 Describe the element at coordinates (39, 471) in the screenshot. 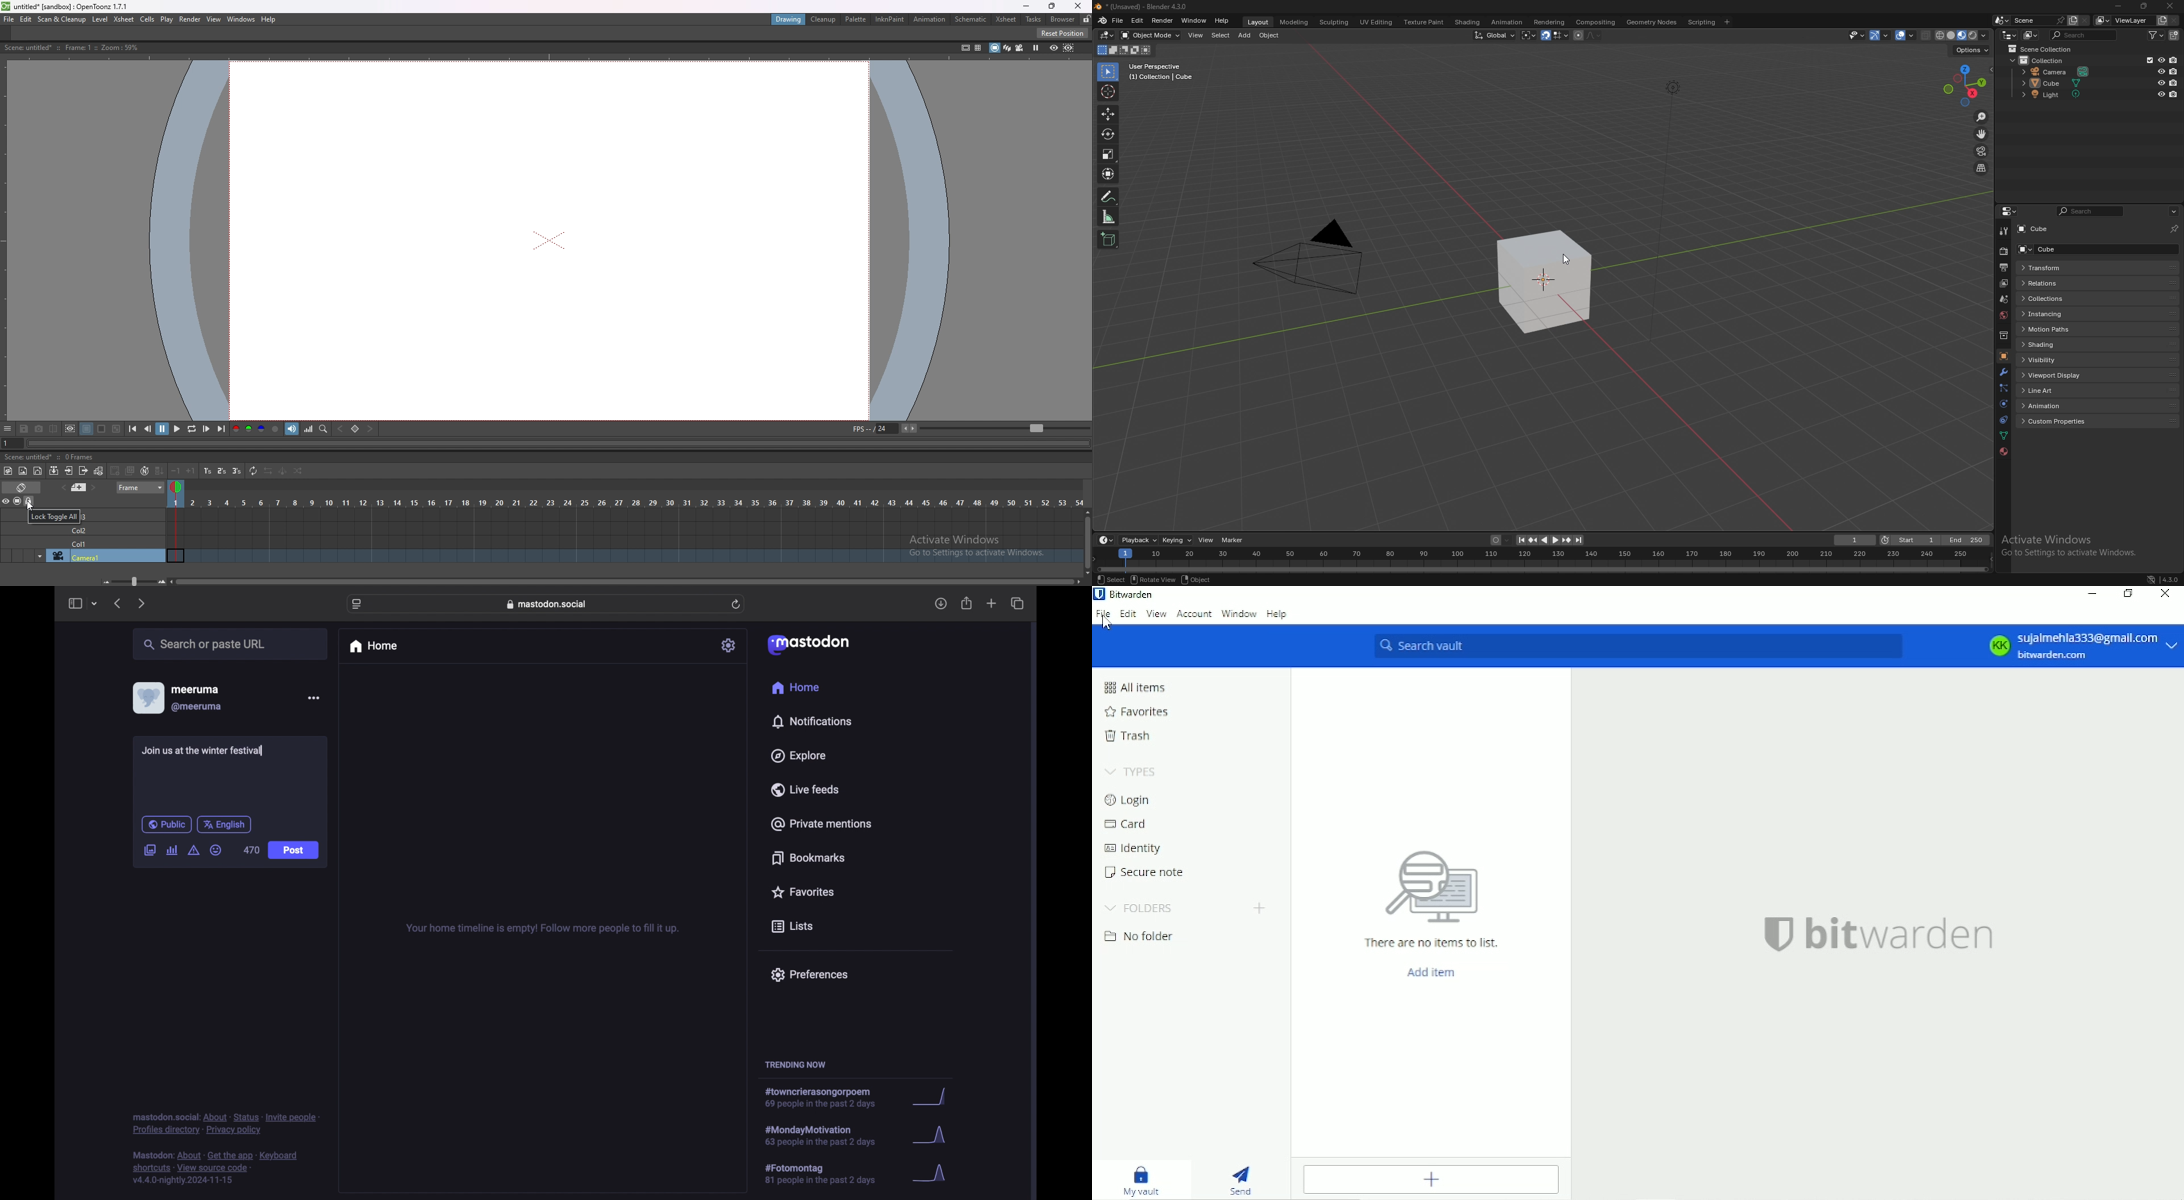

I see `new vector level` at that location.